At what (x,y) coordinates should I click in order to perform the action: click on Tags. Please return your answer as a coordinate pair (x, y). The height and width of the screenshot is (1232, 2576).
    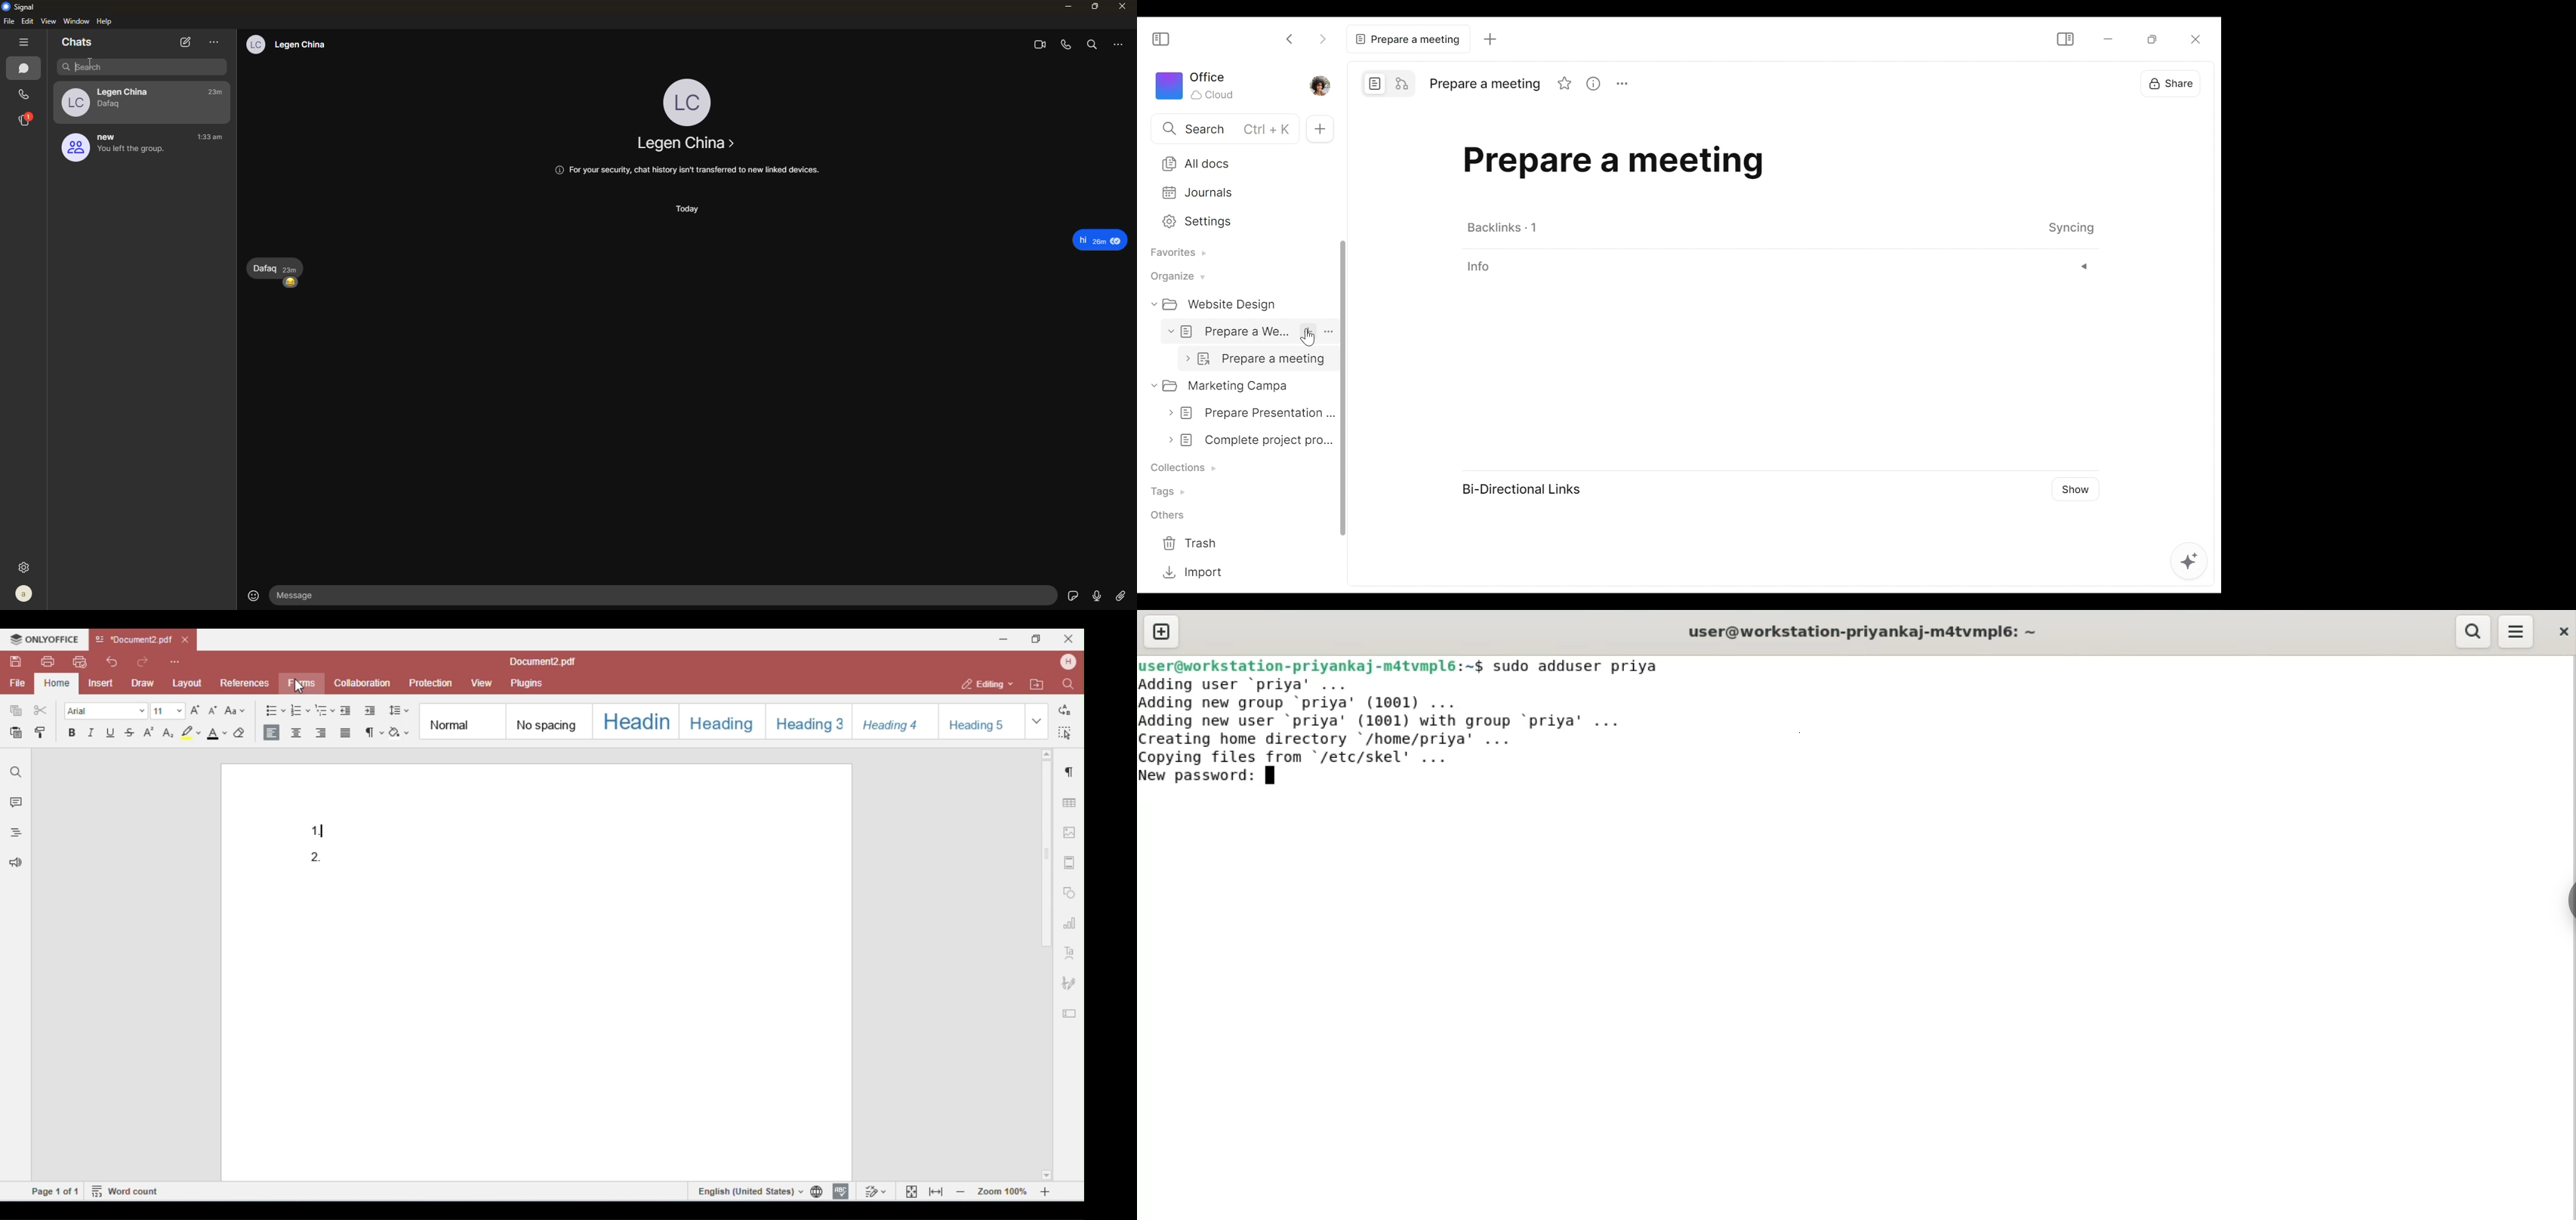
    Looking at the image, I should click on (1173, 490).